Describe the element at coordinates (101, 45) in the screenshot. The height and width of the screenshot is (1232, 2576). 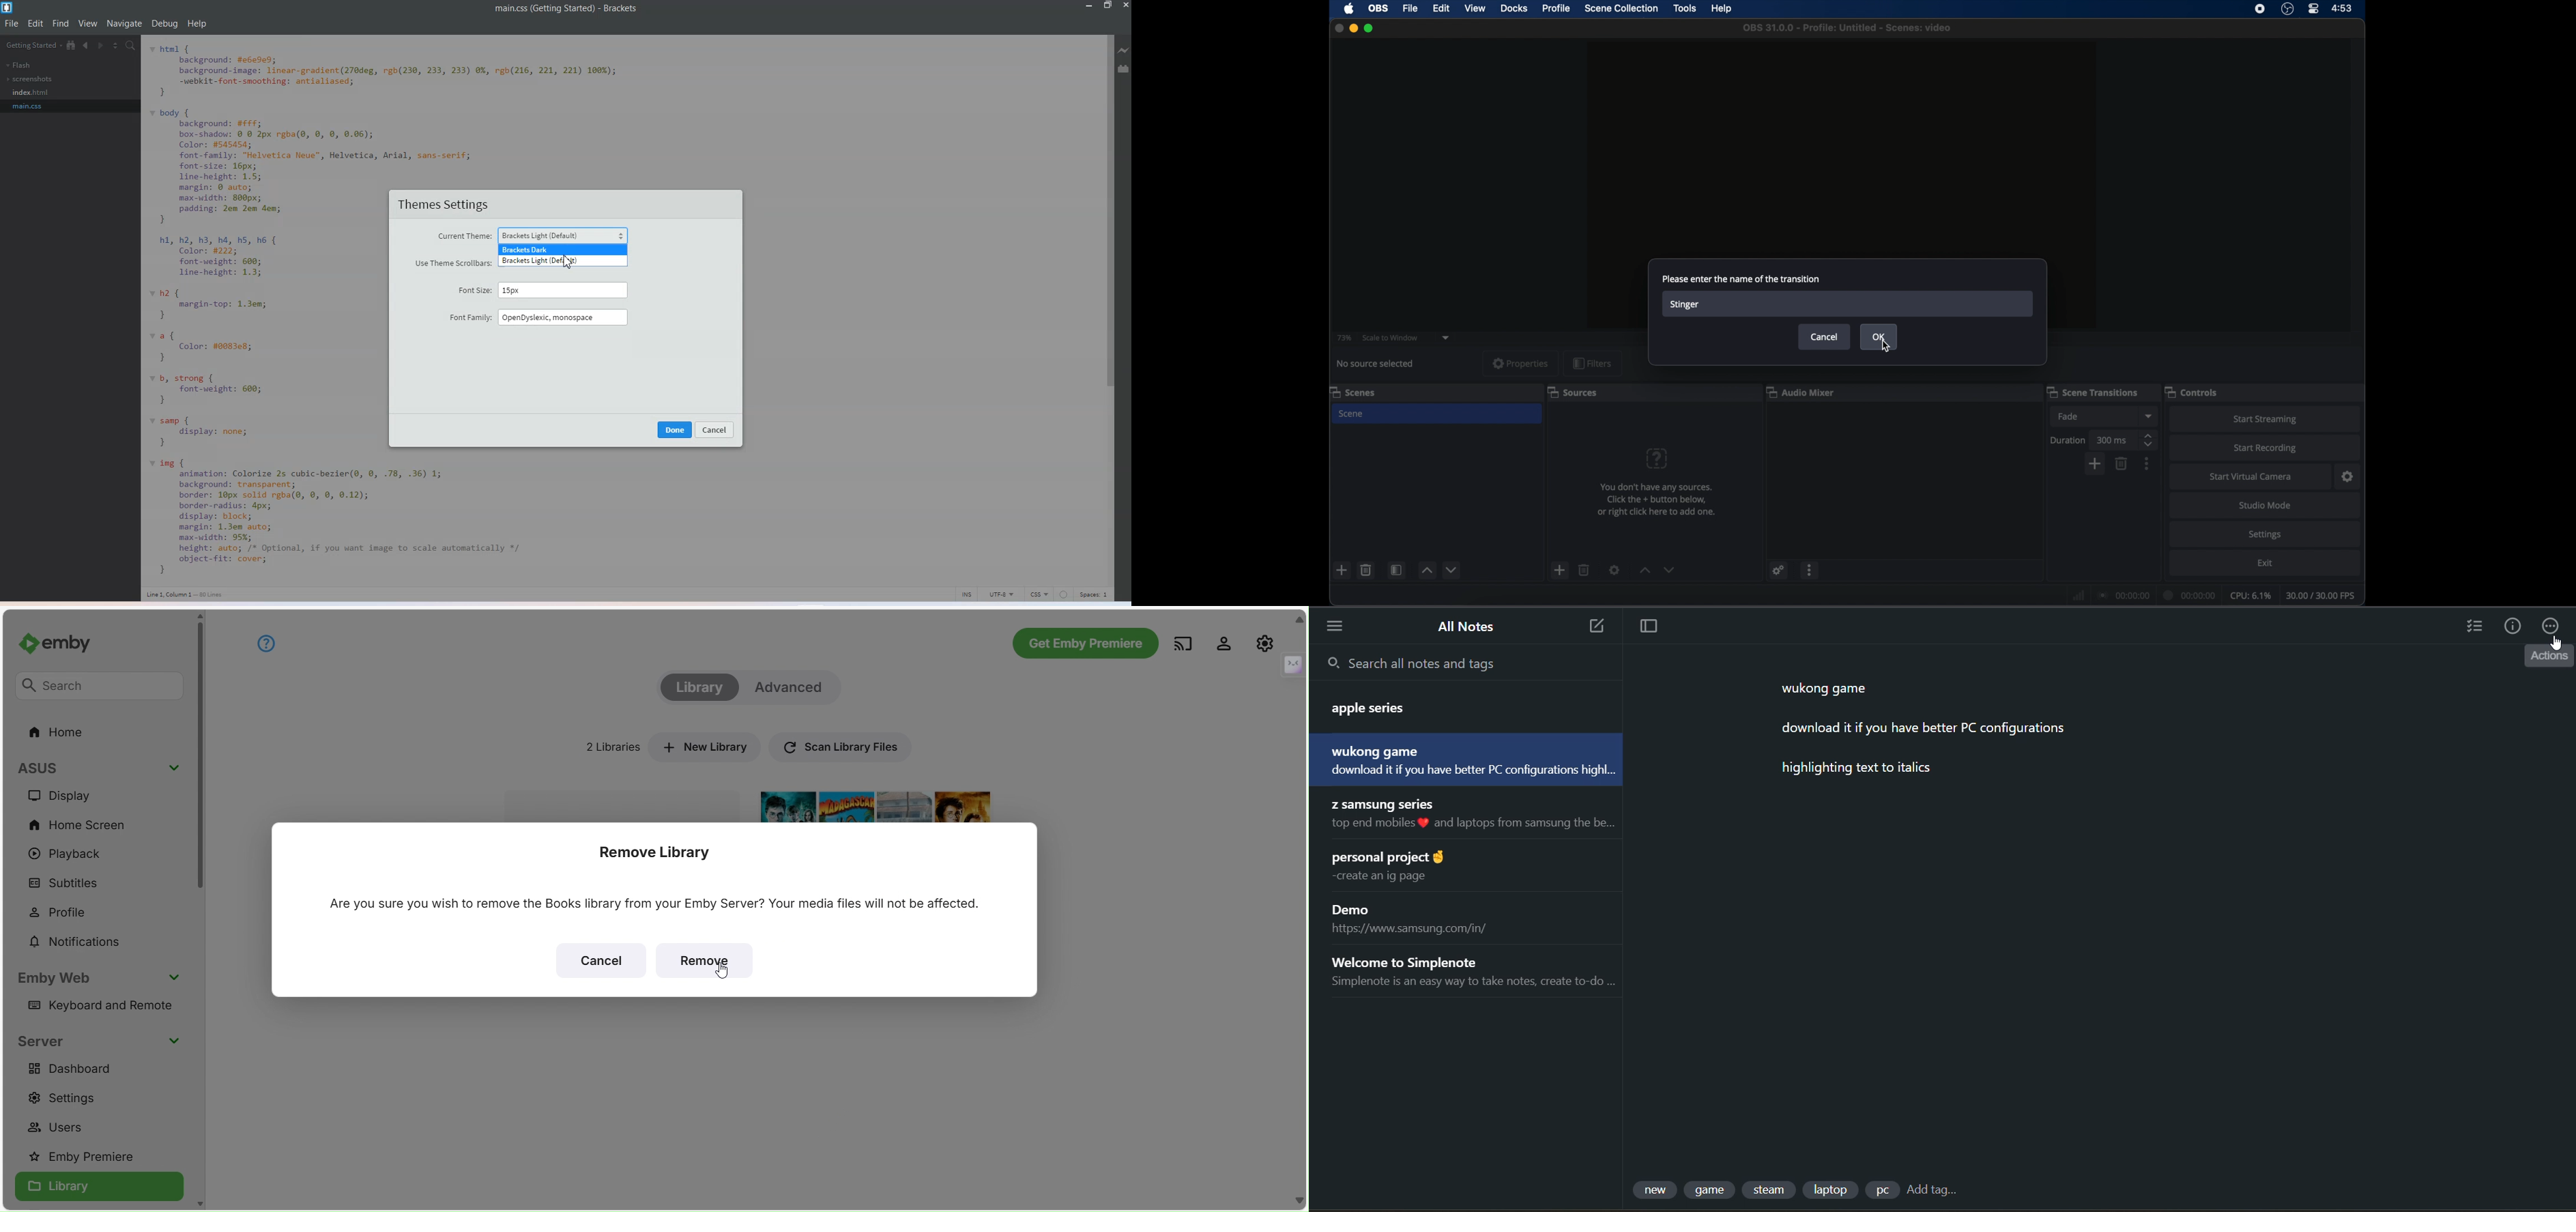
I see `Navigate Forward` at that location.